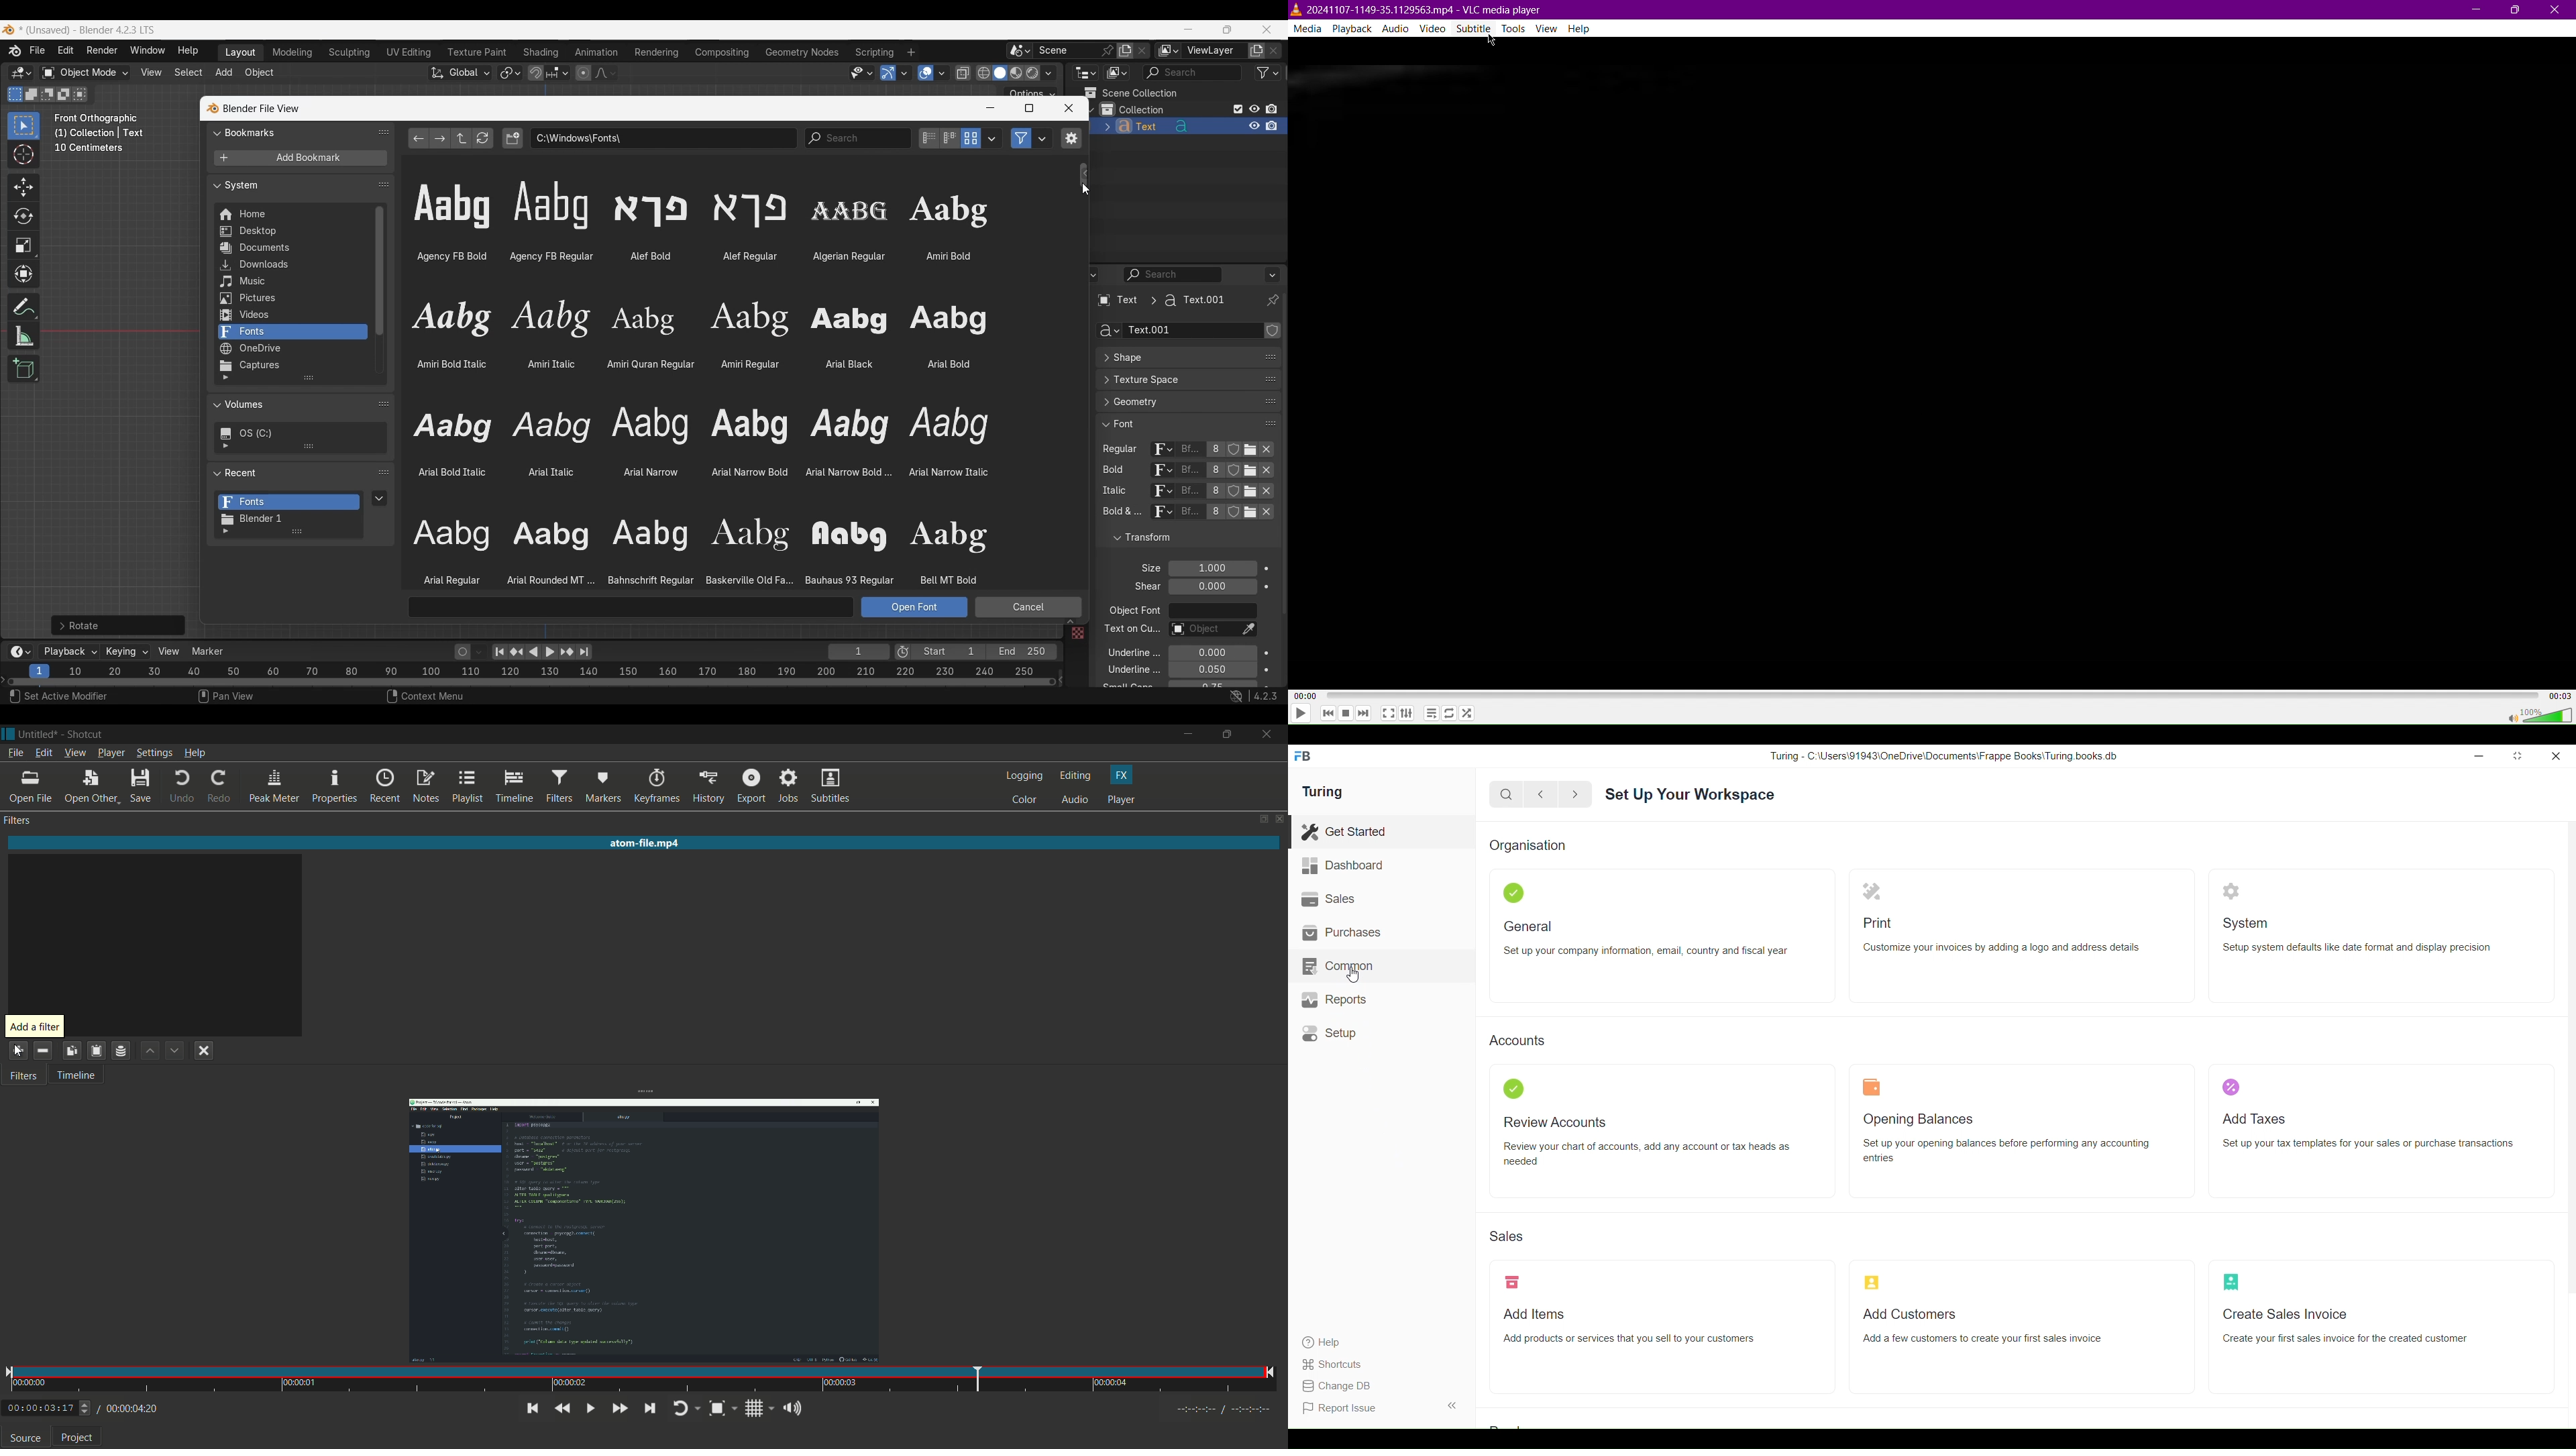 This screenshot has height=1456, width=2576. What do you see at coordinates (38, 51) in the screenshot?
I see `File menu` at bounding box center [38, 51].